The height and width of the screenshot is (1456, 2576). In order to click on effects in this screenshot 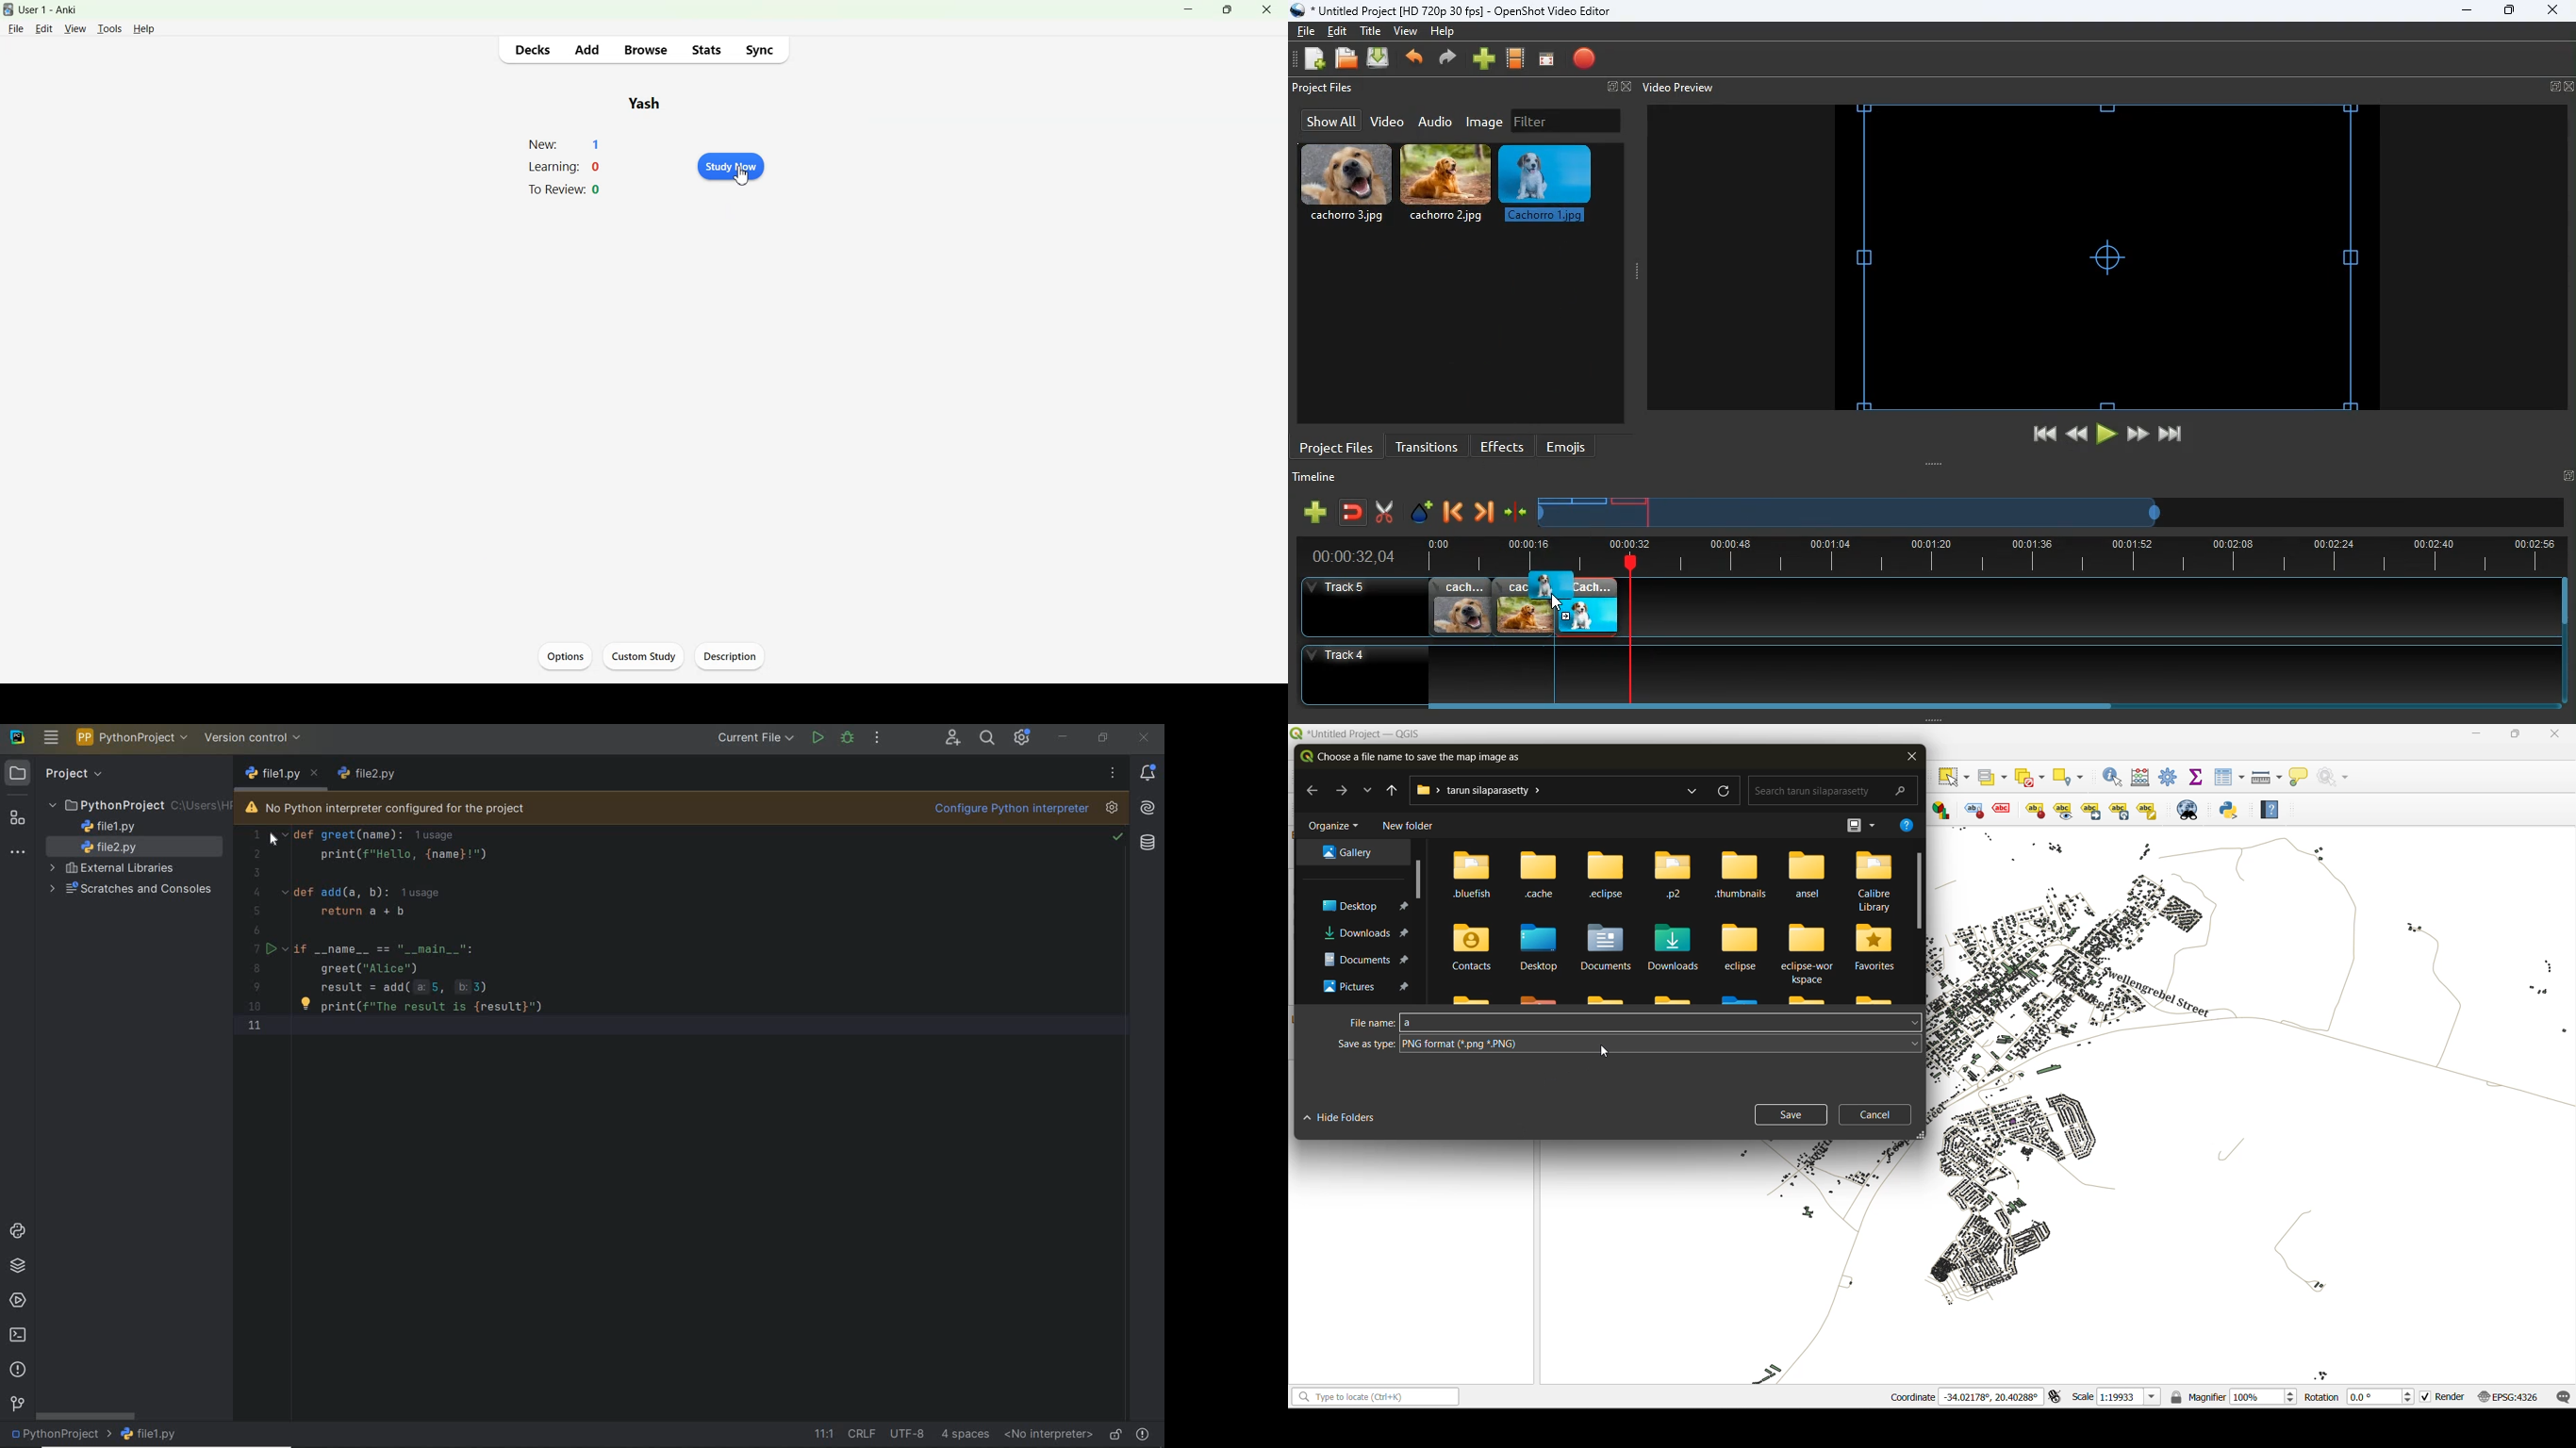, I will do `click(1503, 446)`.